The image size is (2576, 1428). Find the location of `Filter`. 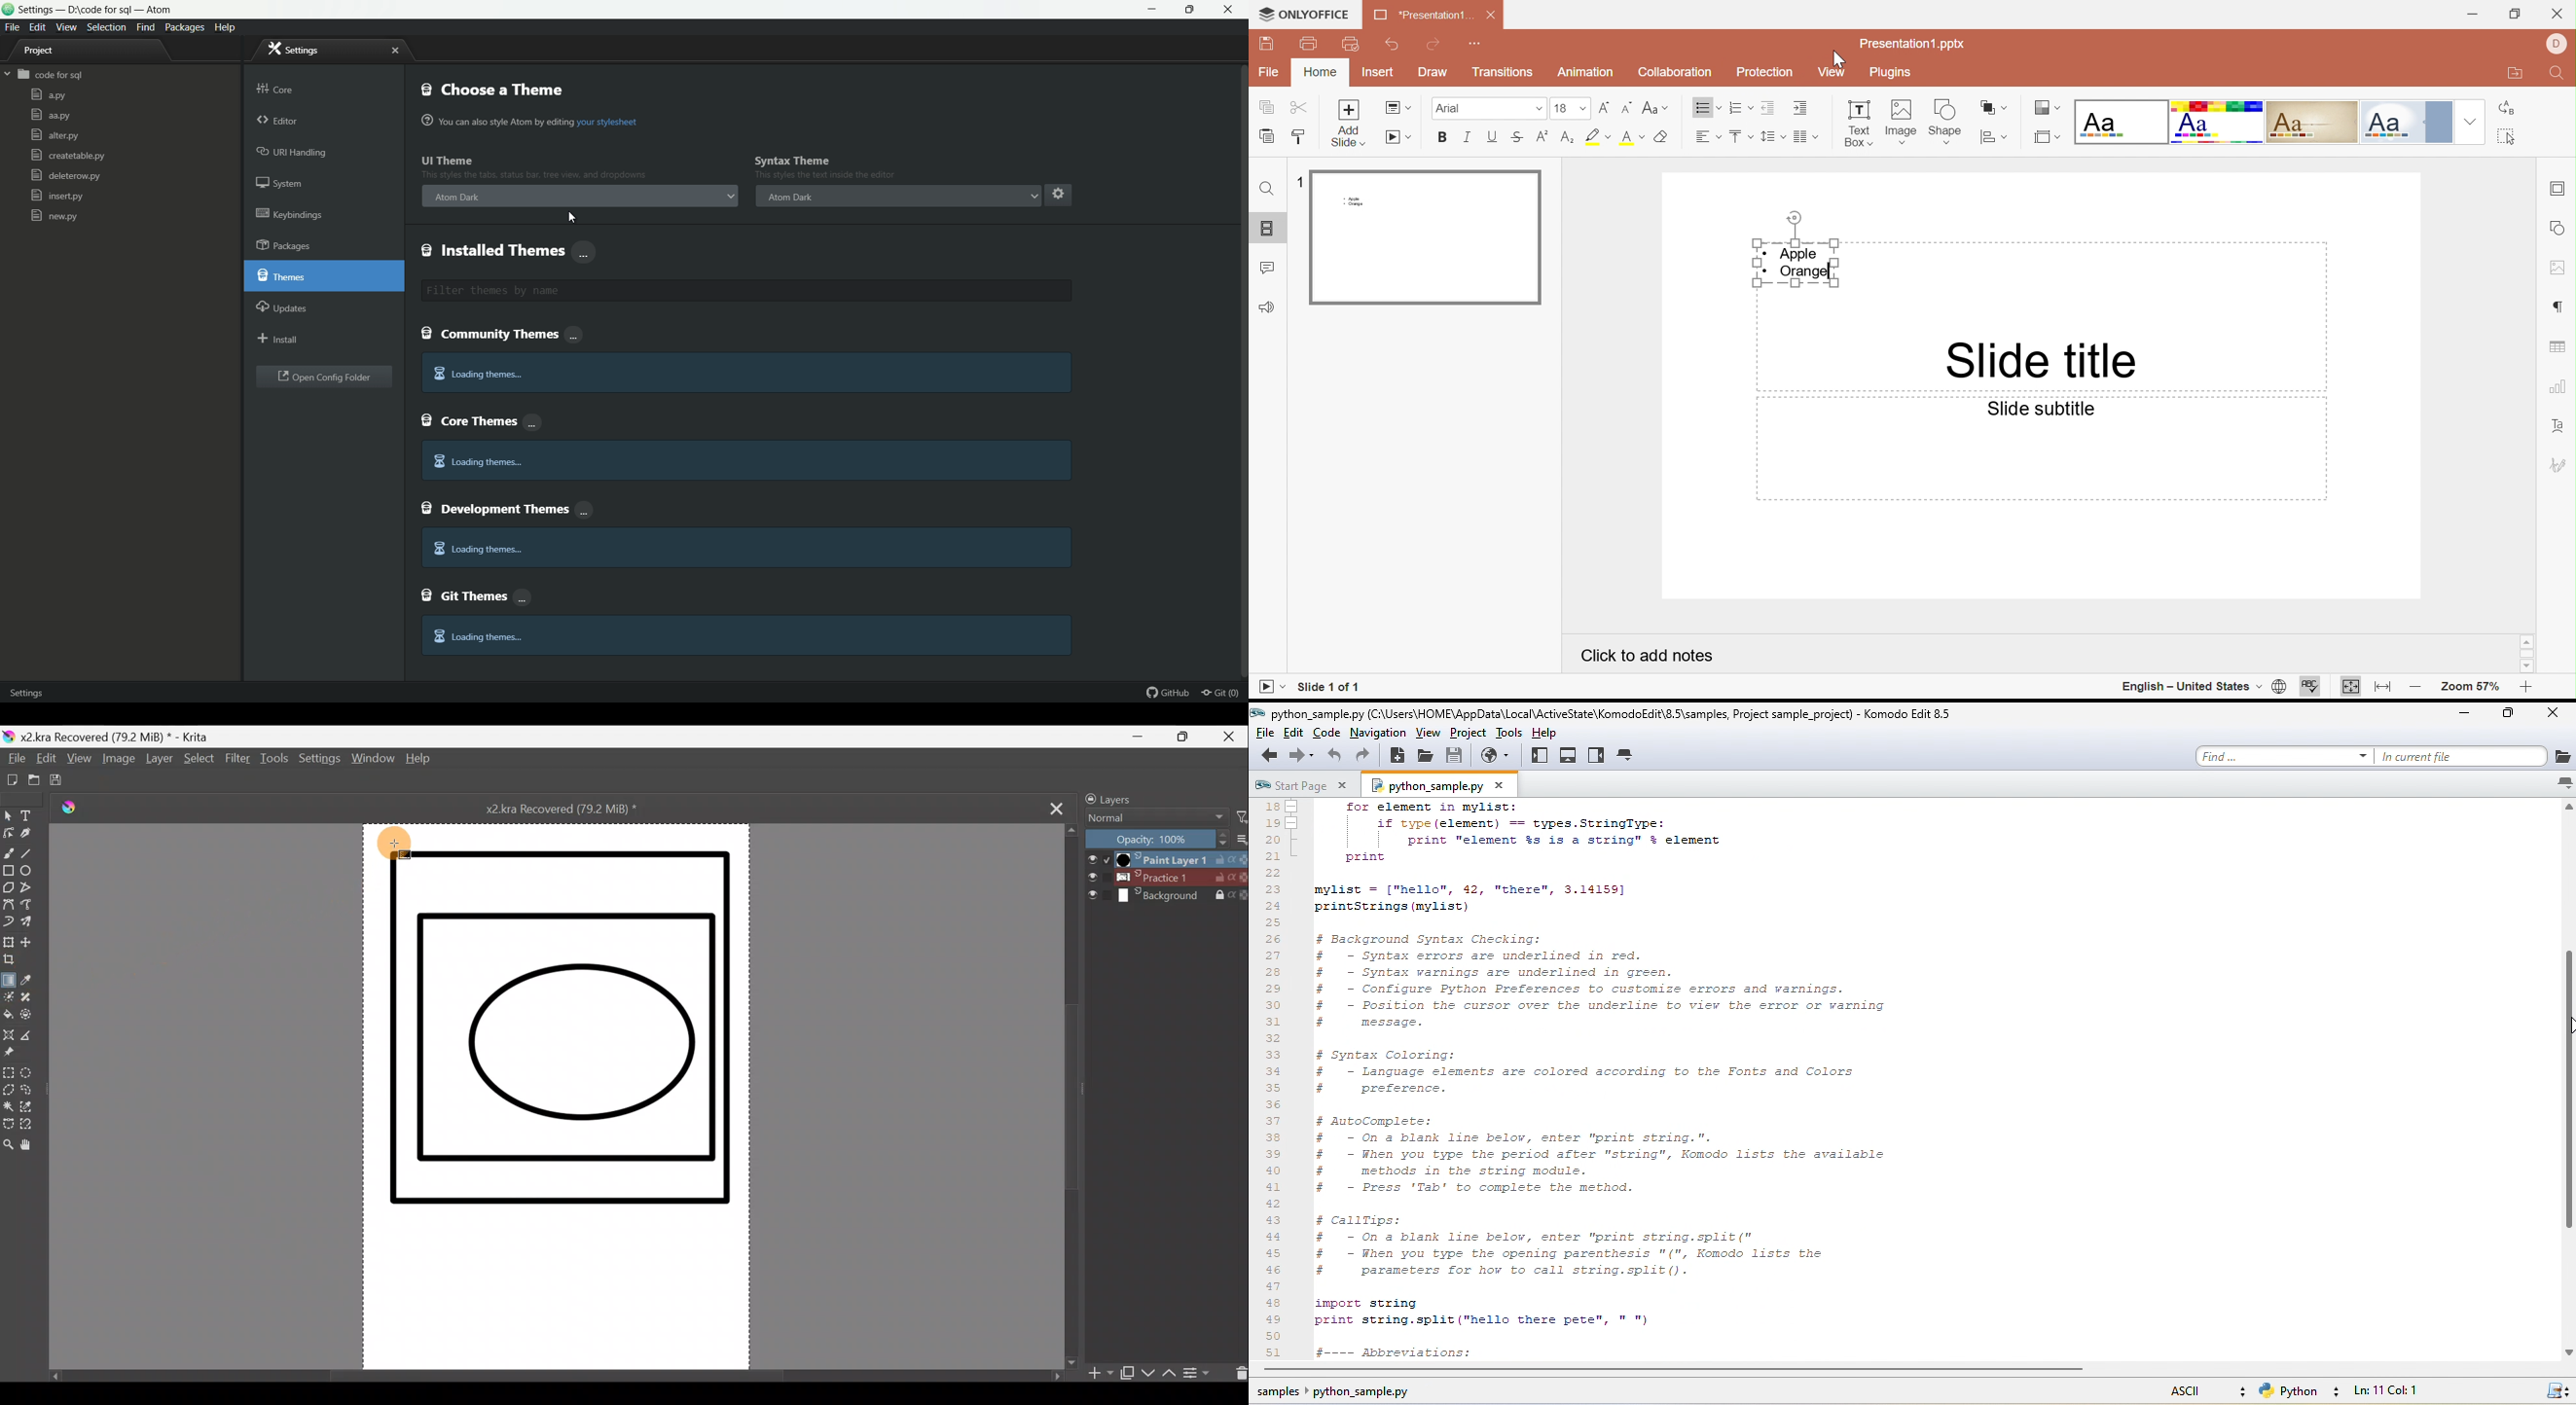

Filter is located at coordinates (1241, 818).